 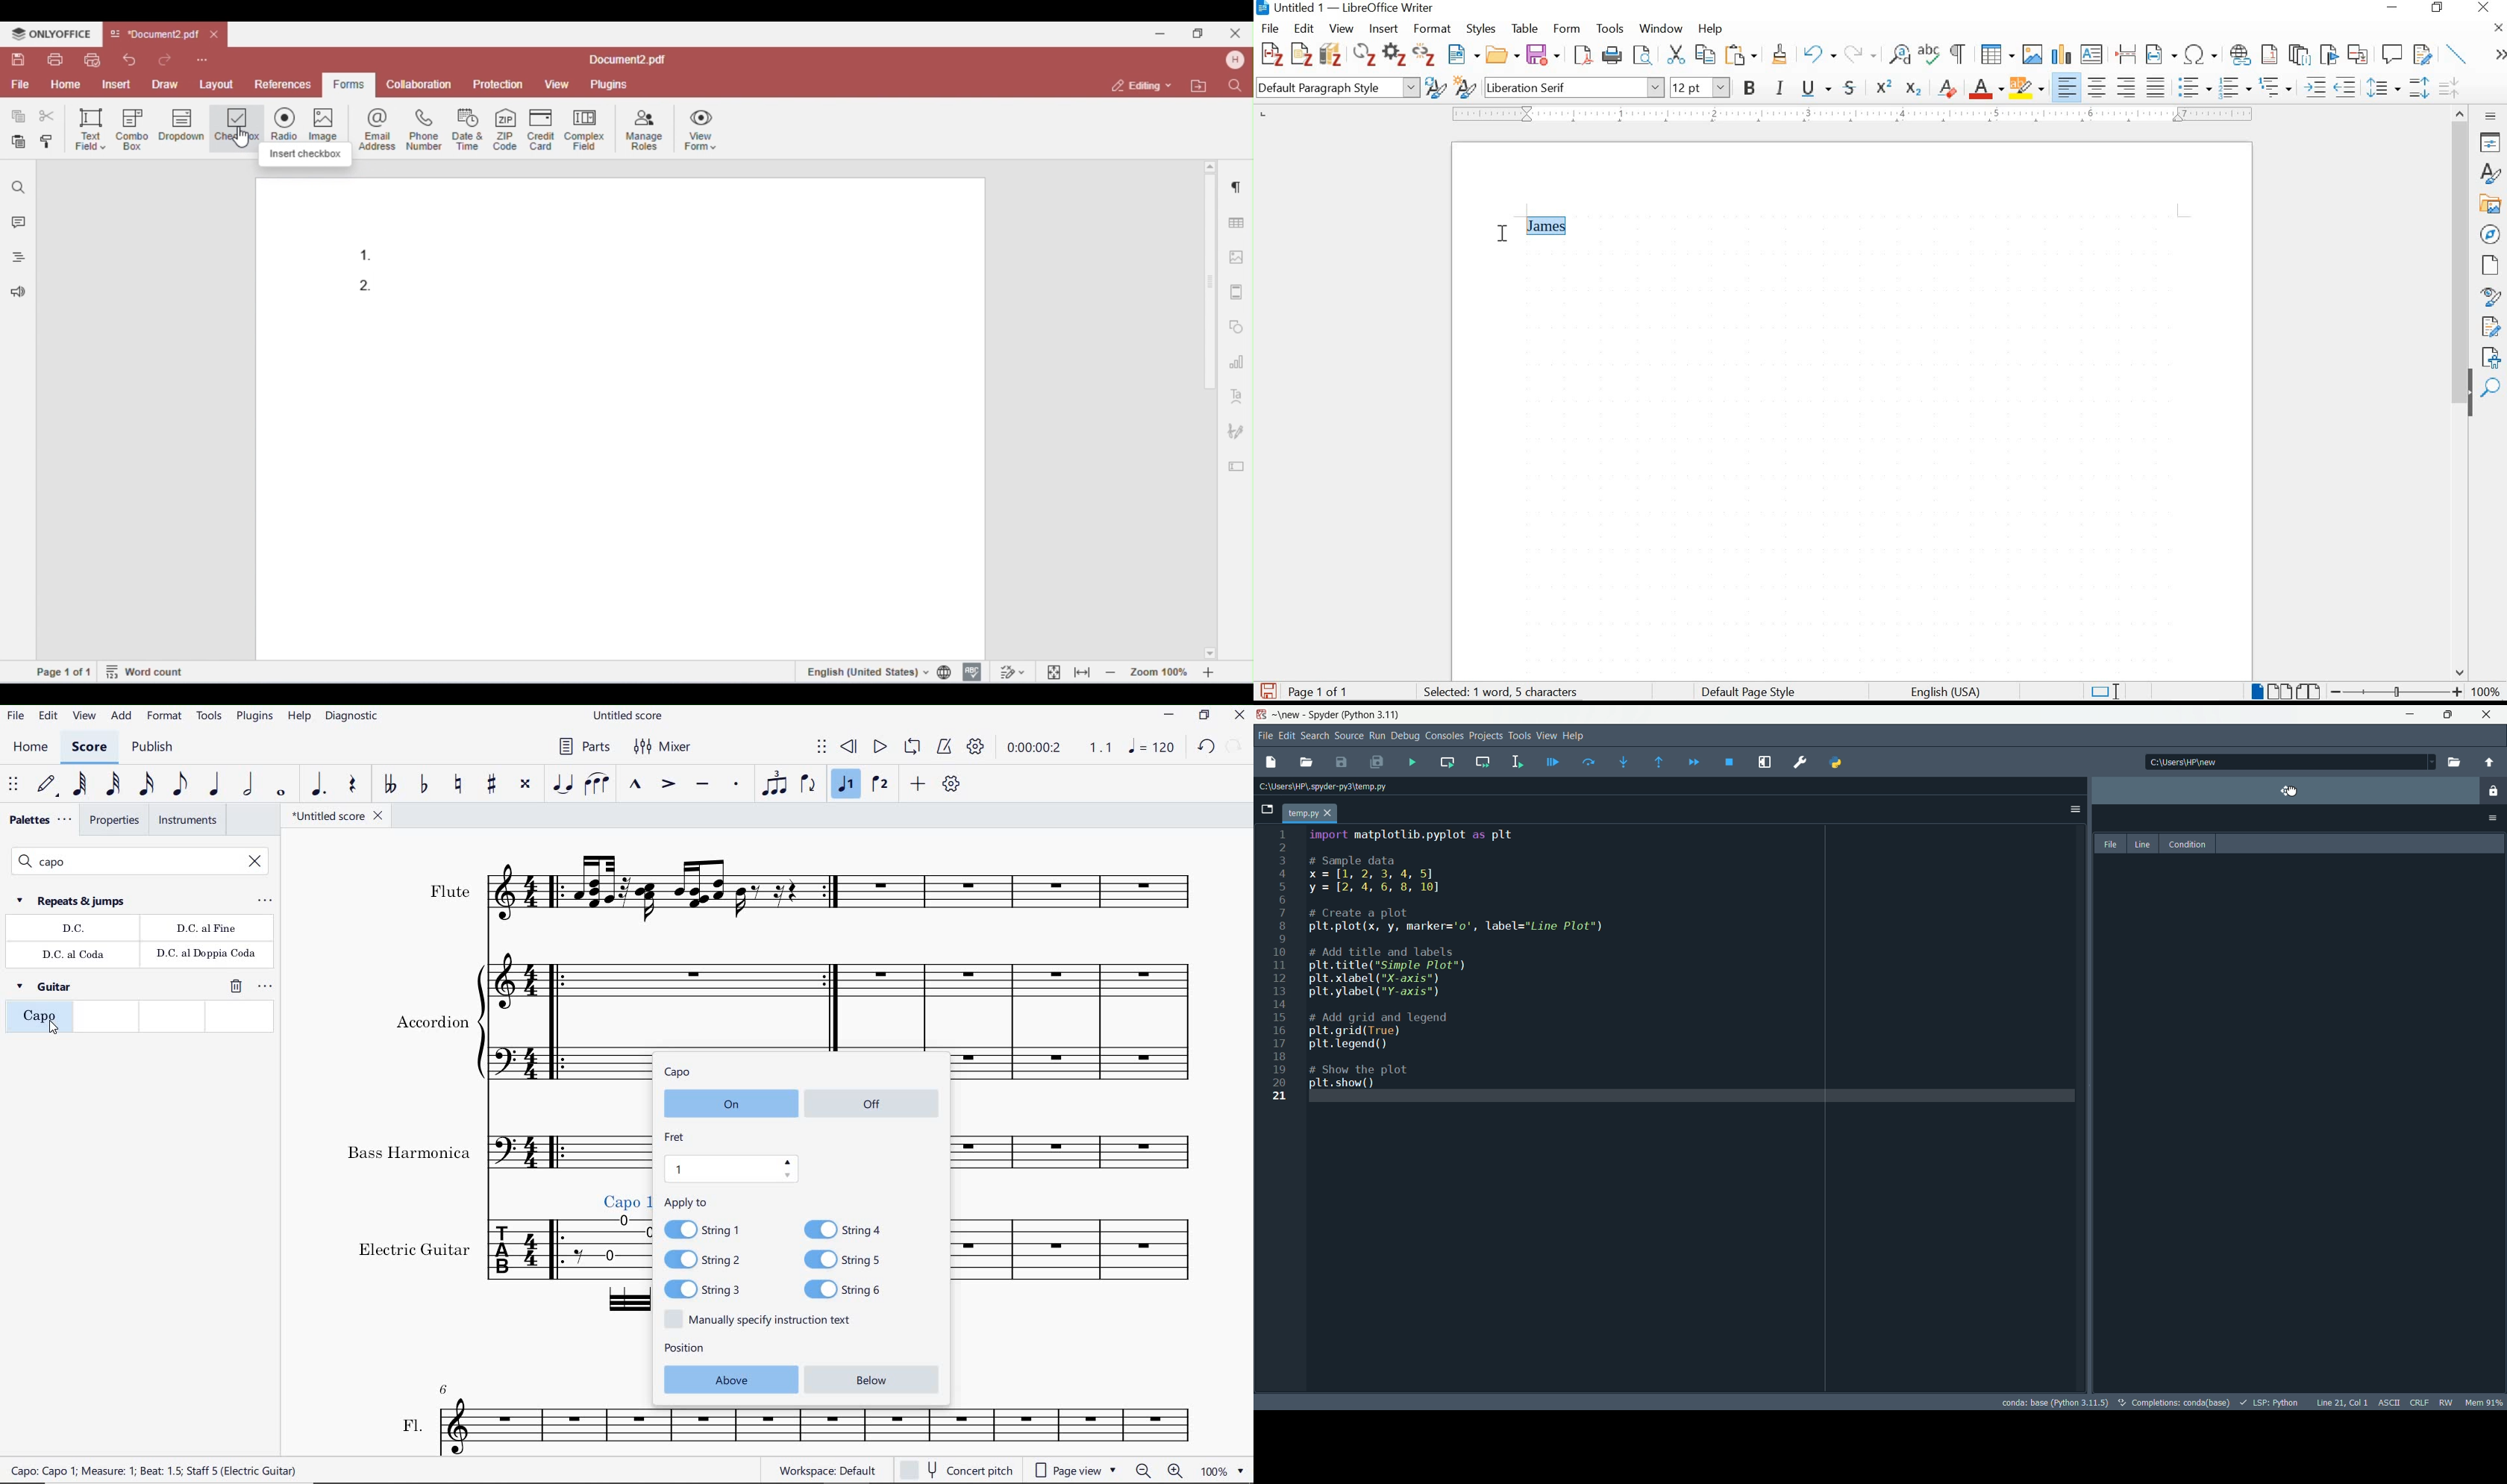 I want to click on insert endnote, so click(x=2299, y=55).